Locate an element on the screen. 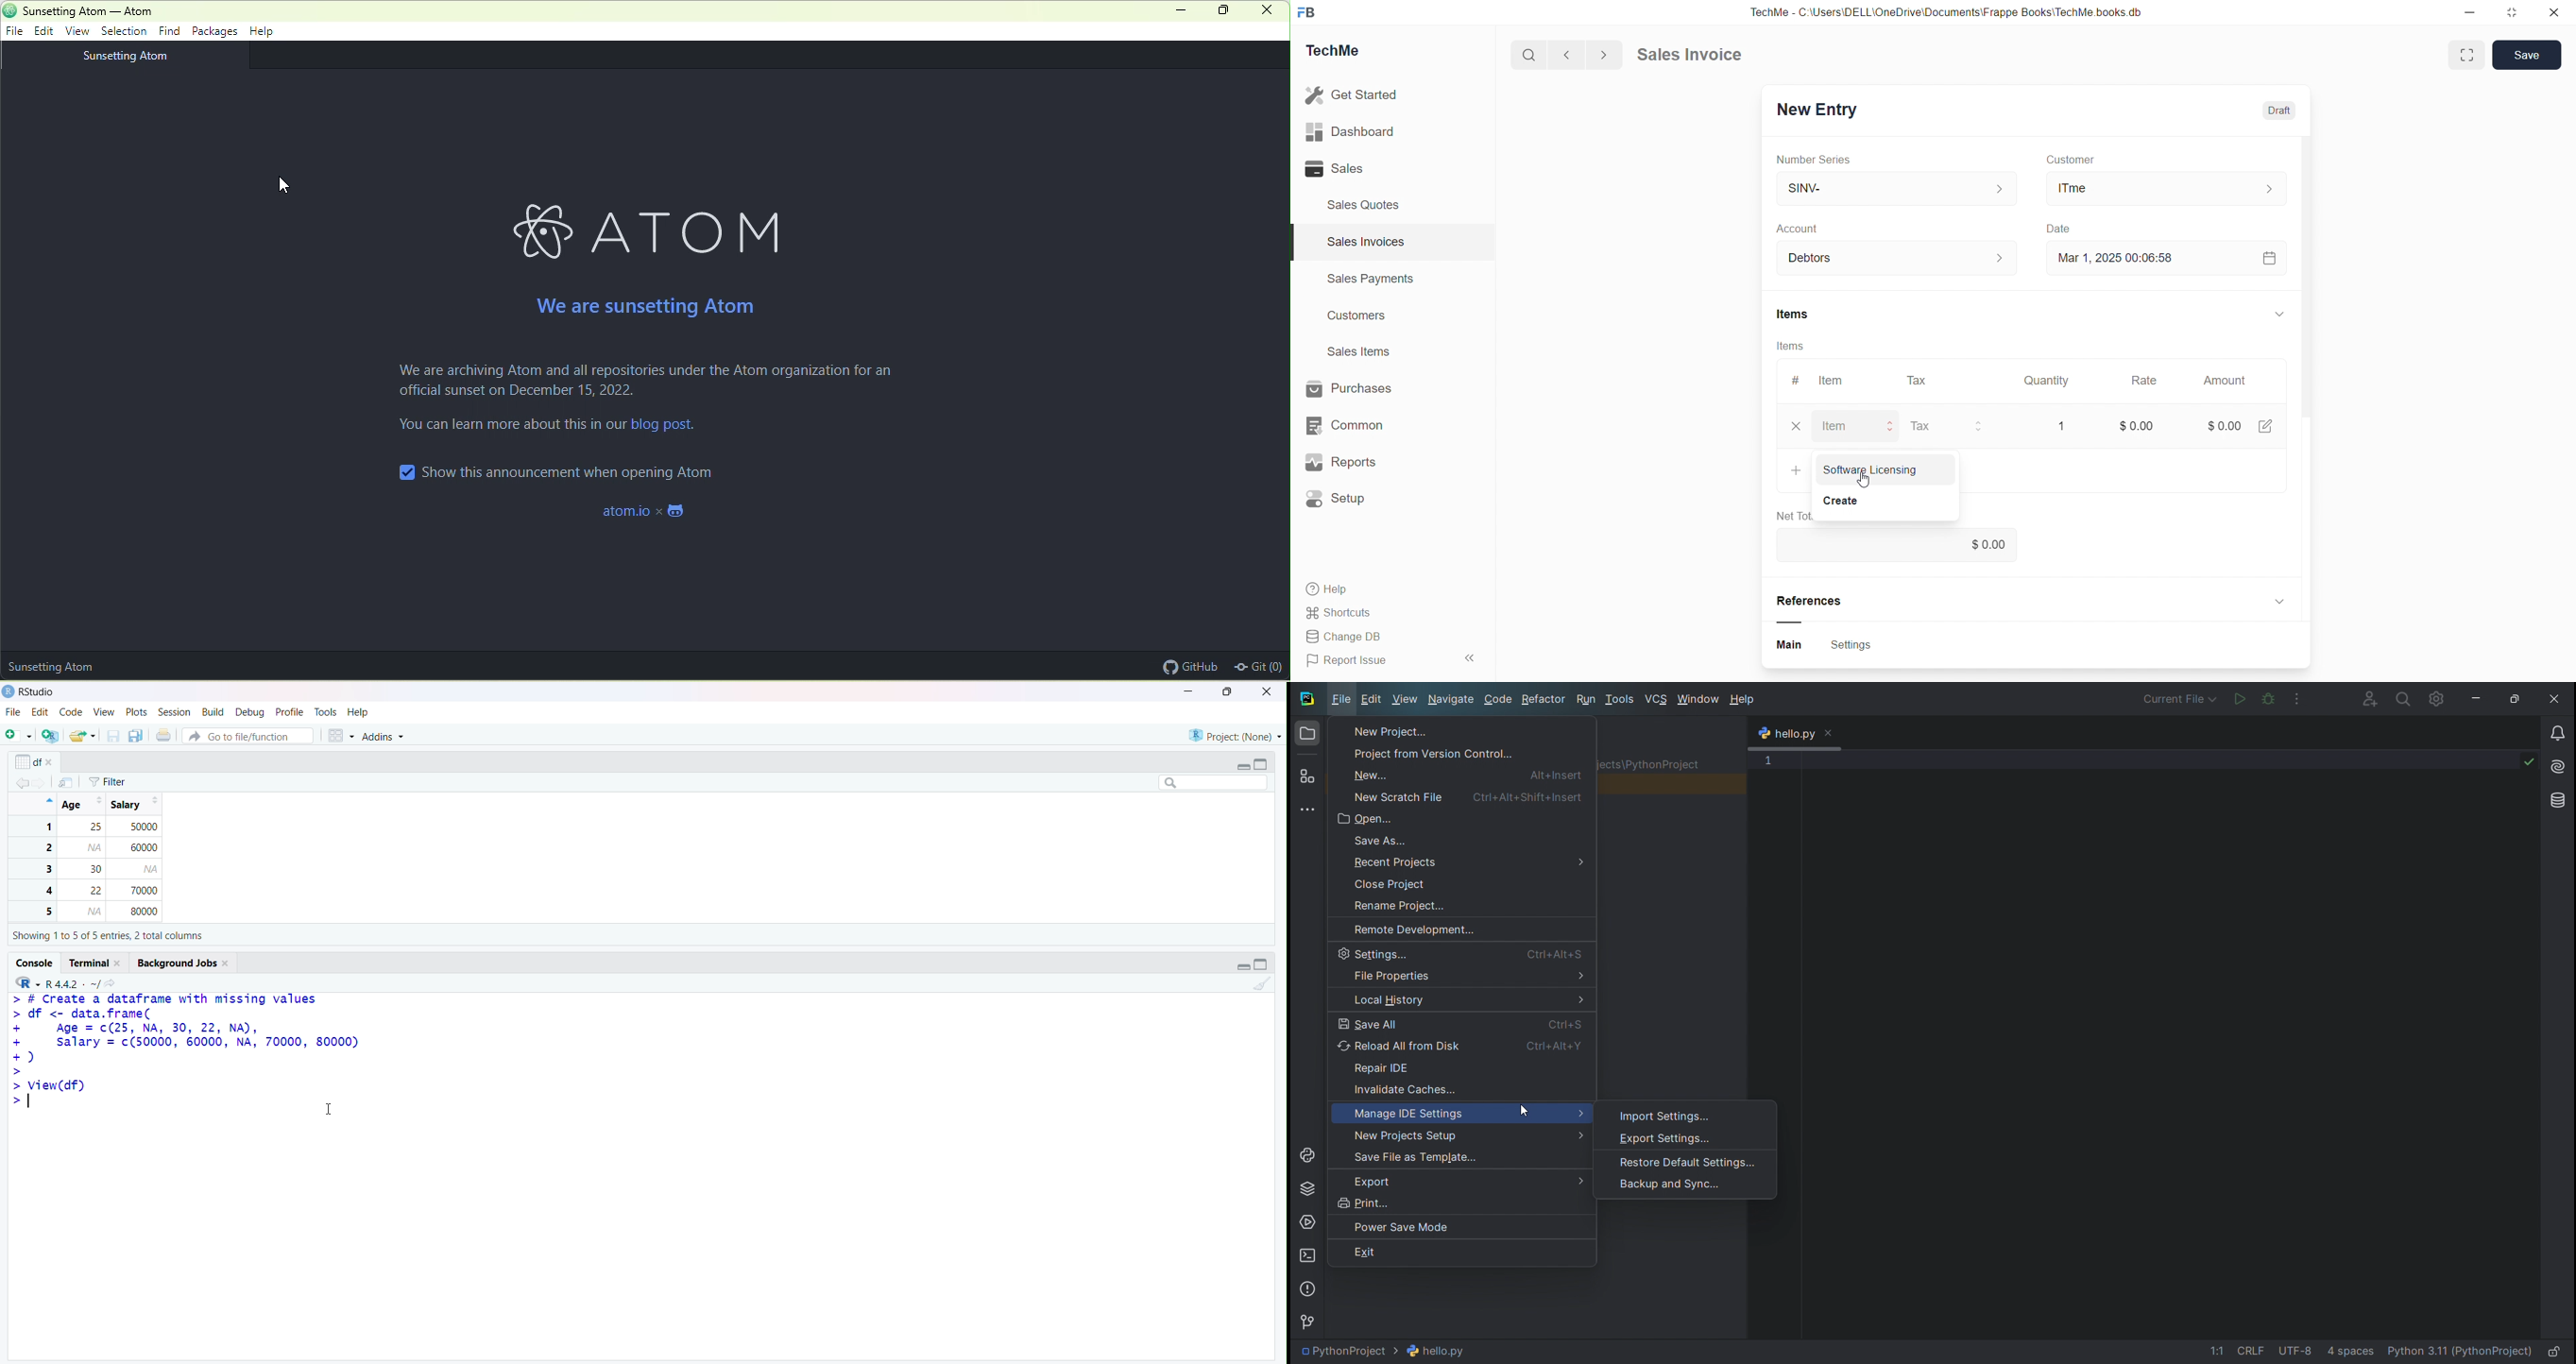  Code is located at coordinates (72, 713).